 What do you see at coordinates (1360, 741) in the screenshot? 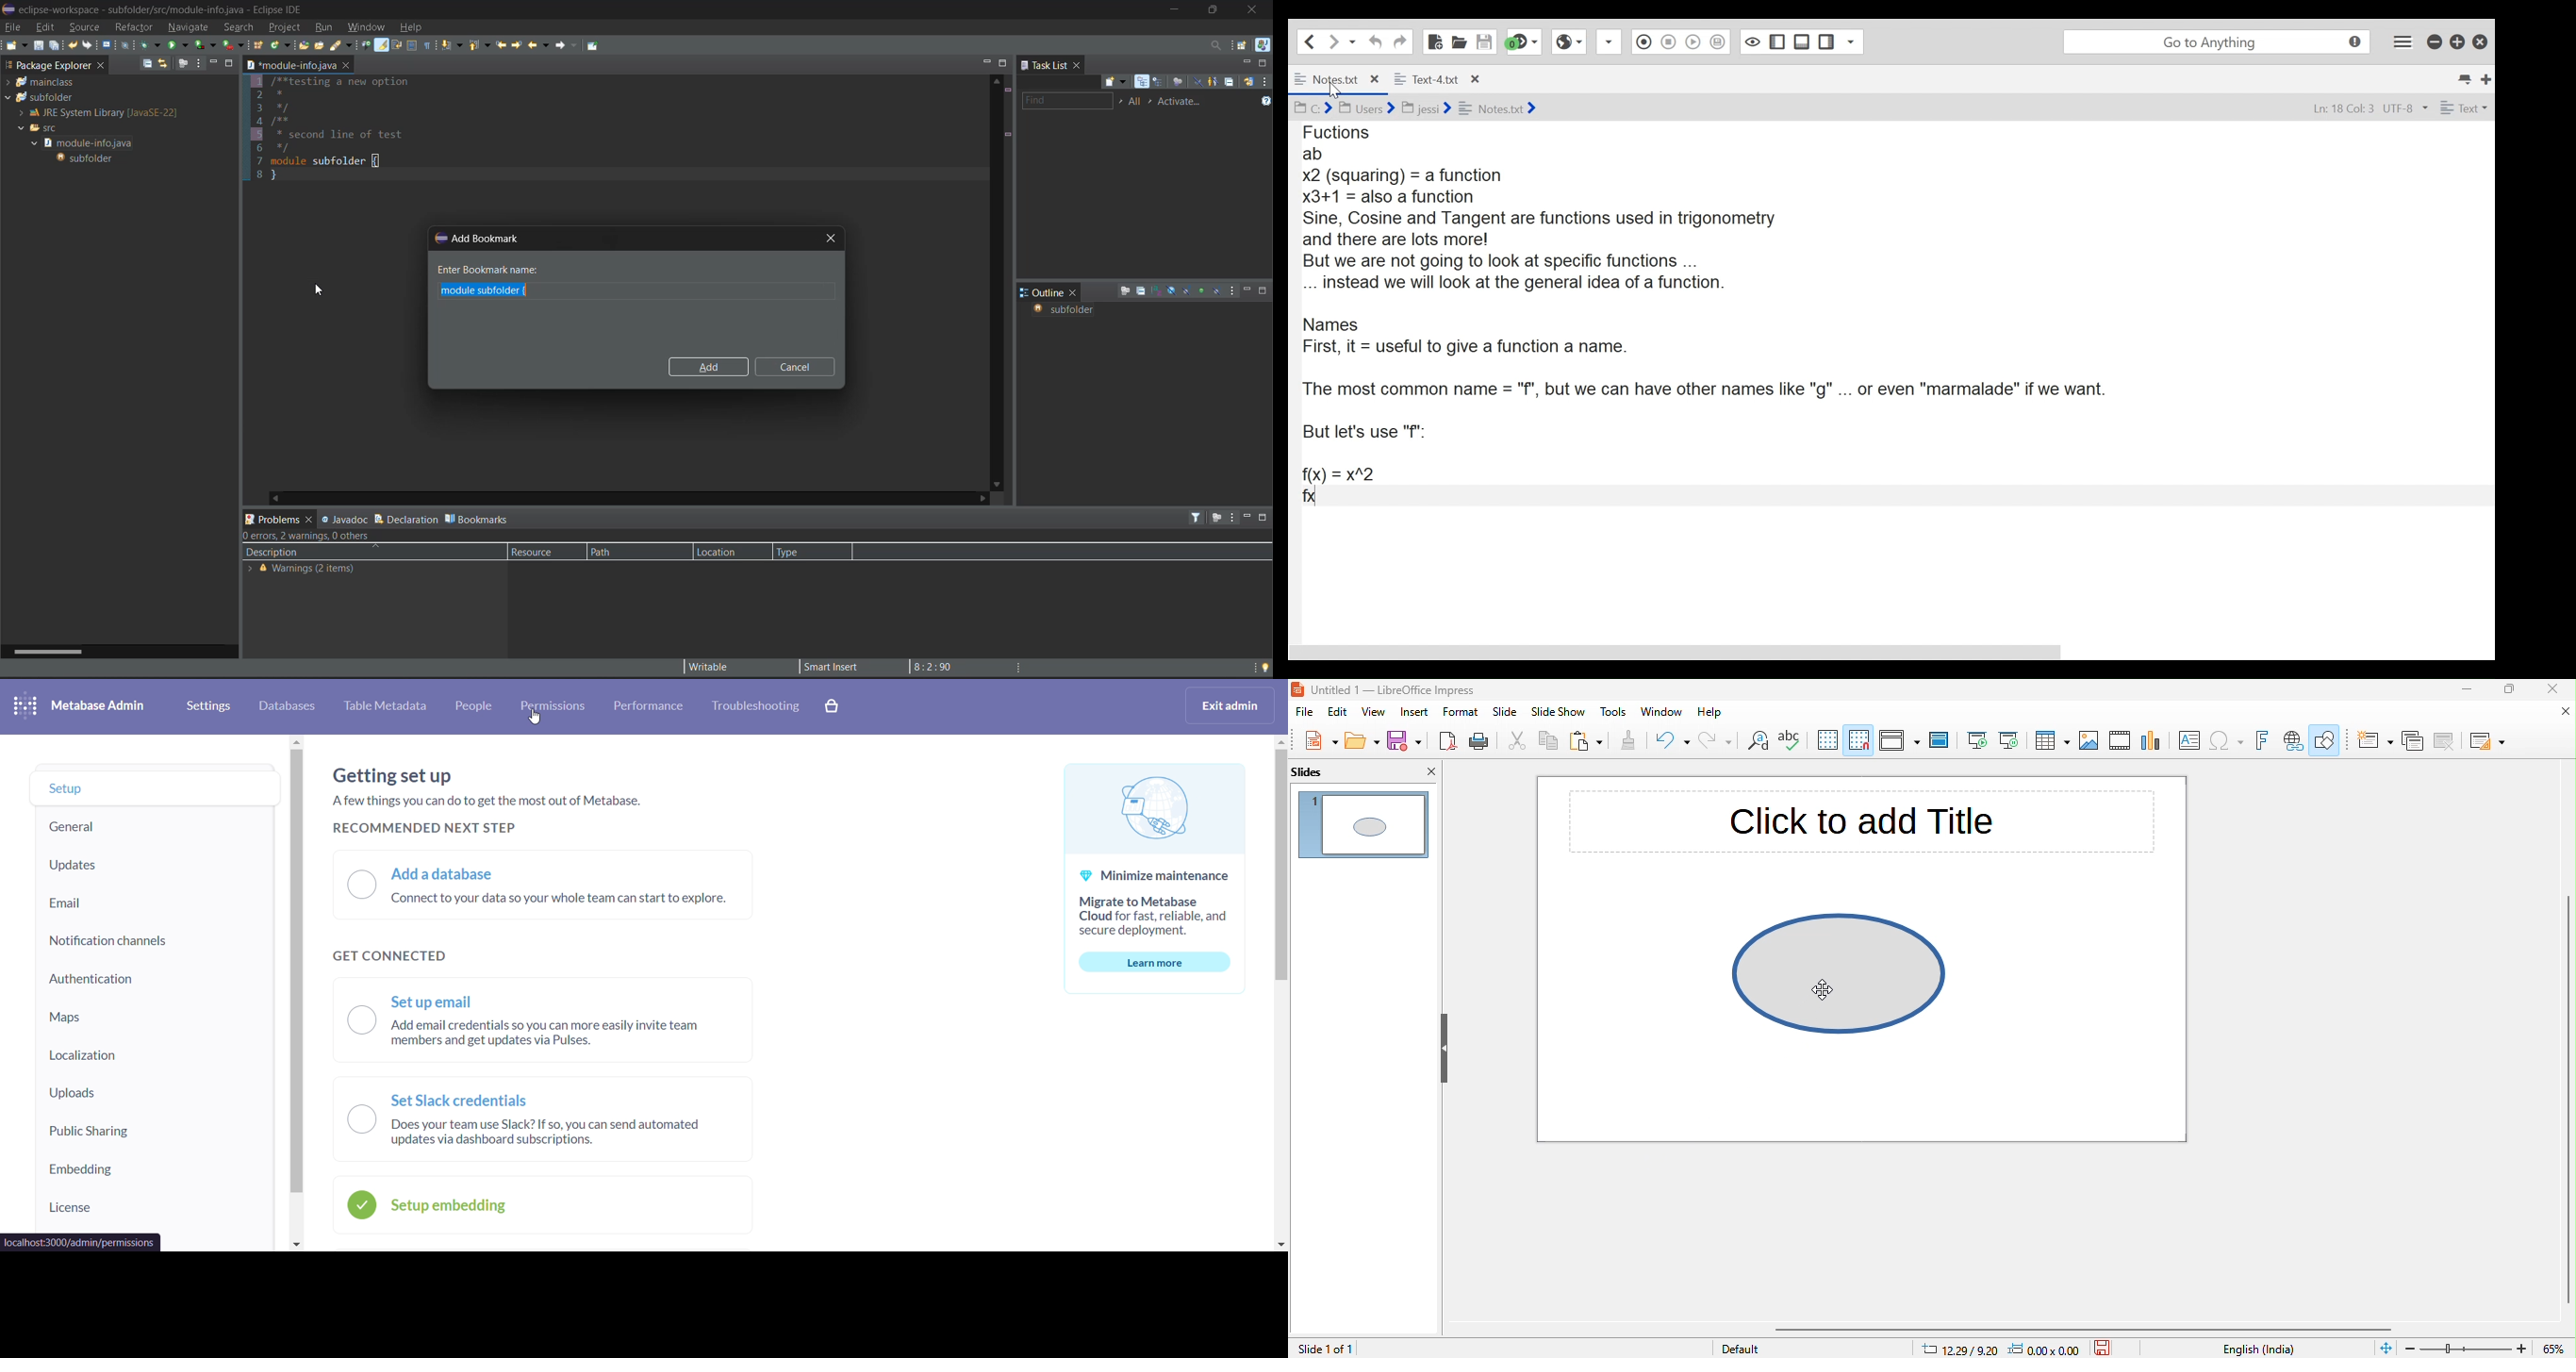
I see `open` at bounding box center [1360, 741].